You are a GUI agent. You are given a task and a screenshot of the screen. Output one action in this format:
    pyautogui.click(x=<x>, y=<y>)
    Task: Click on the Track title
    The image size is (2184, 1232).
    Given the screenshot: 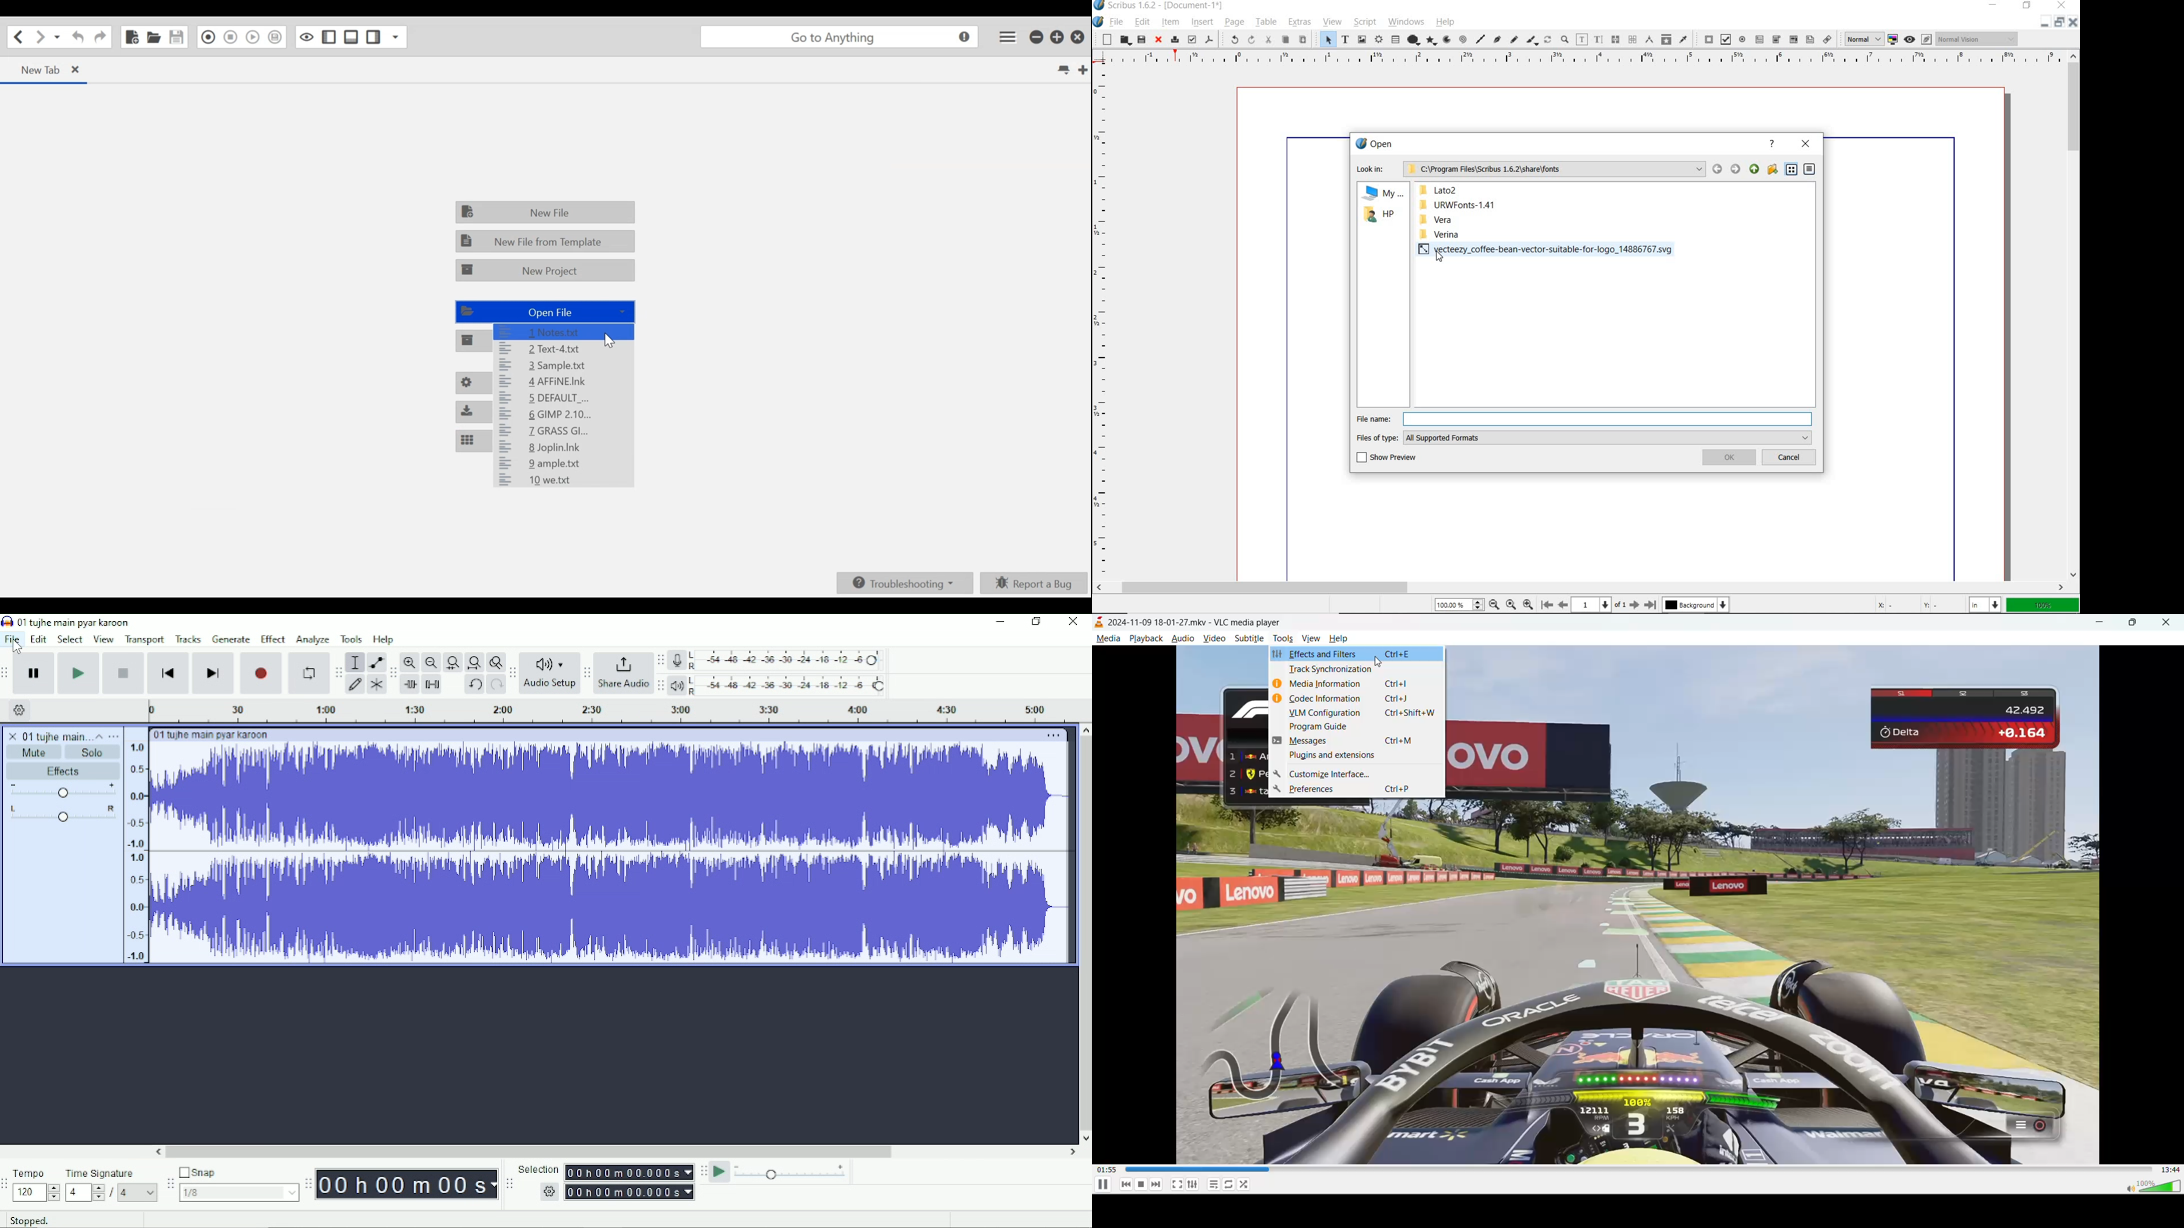 What is the action you would take?
    pyautogui.click(x=211, y=734)
    